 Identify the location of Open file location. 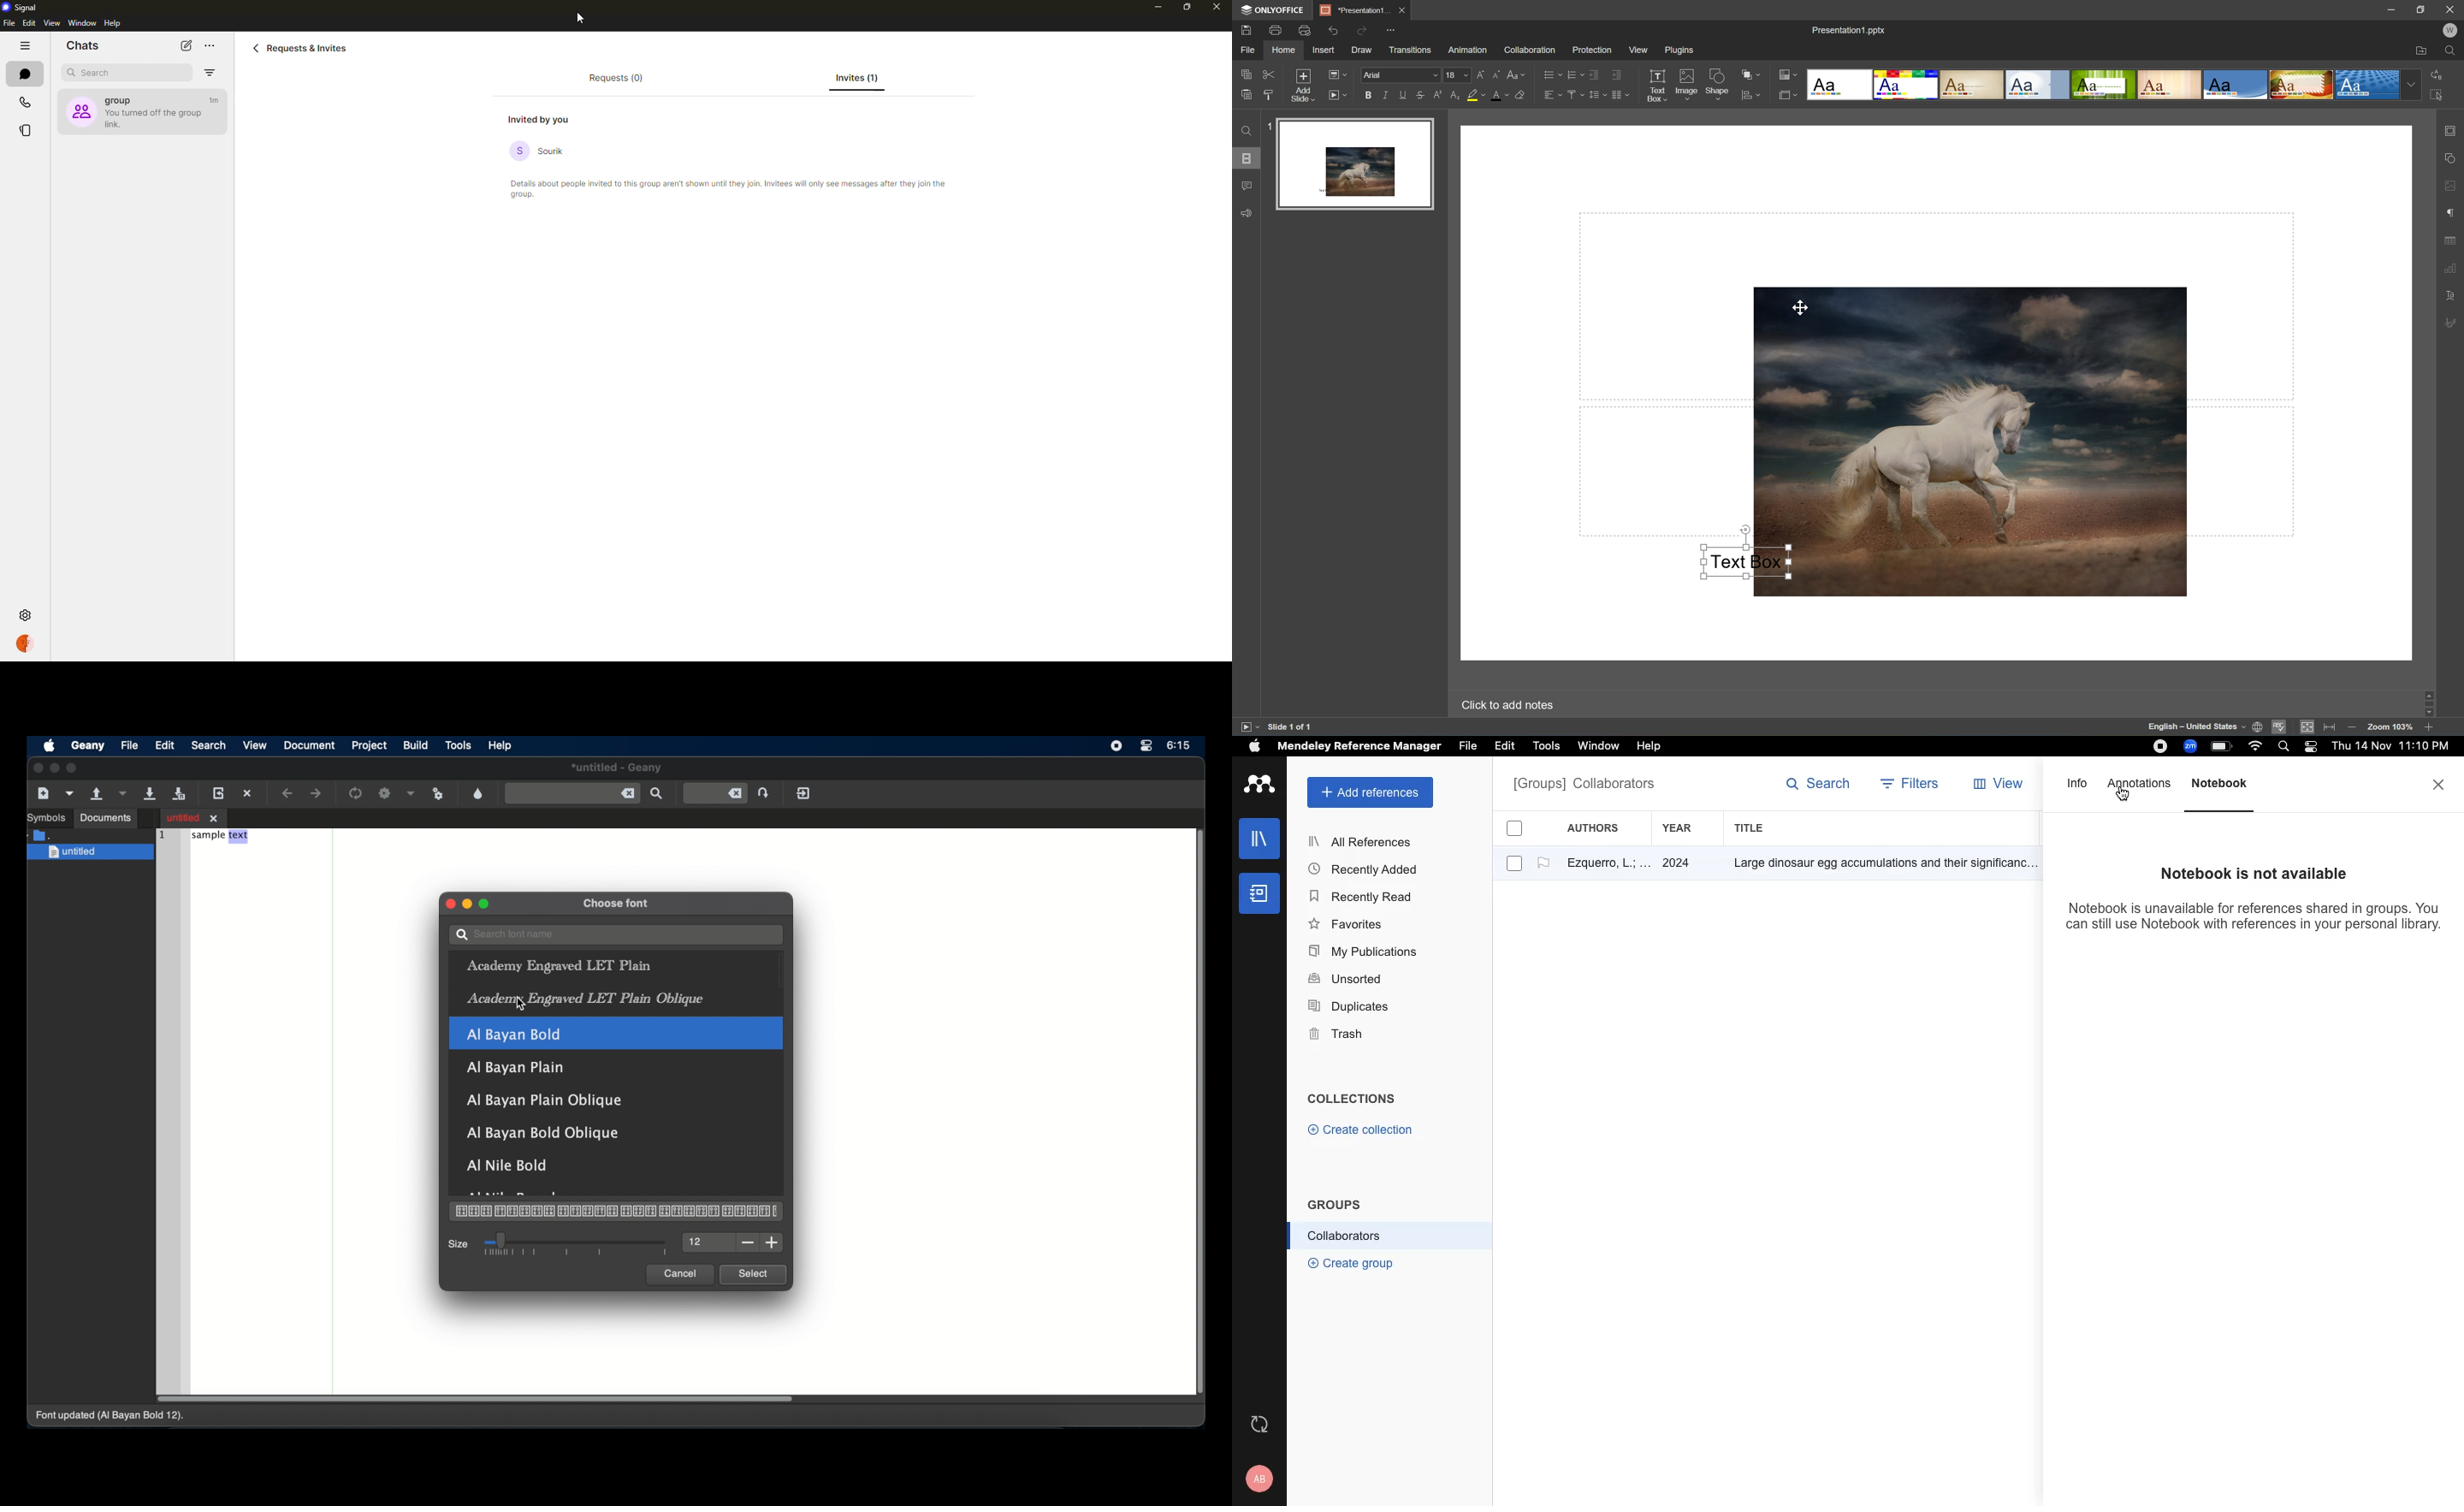
(2421, 49).